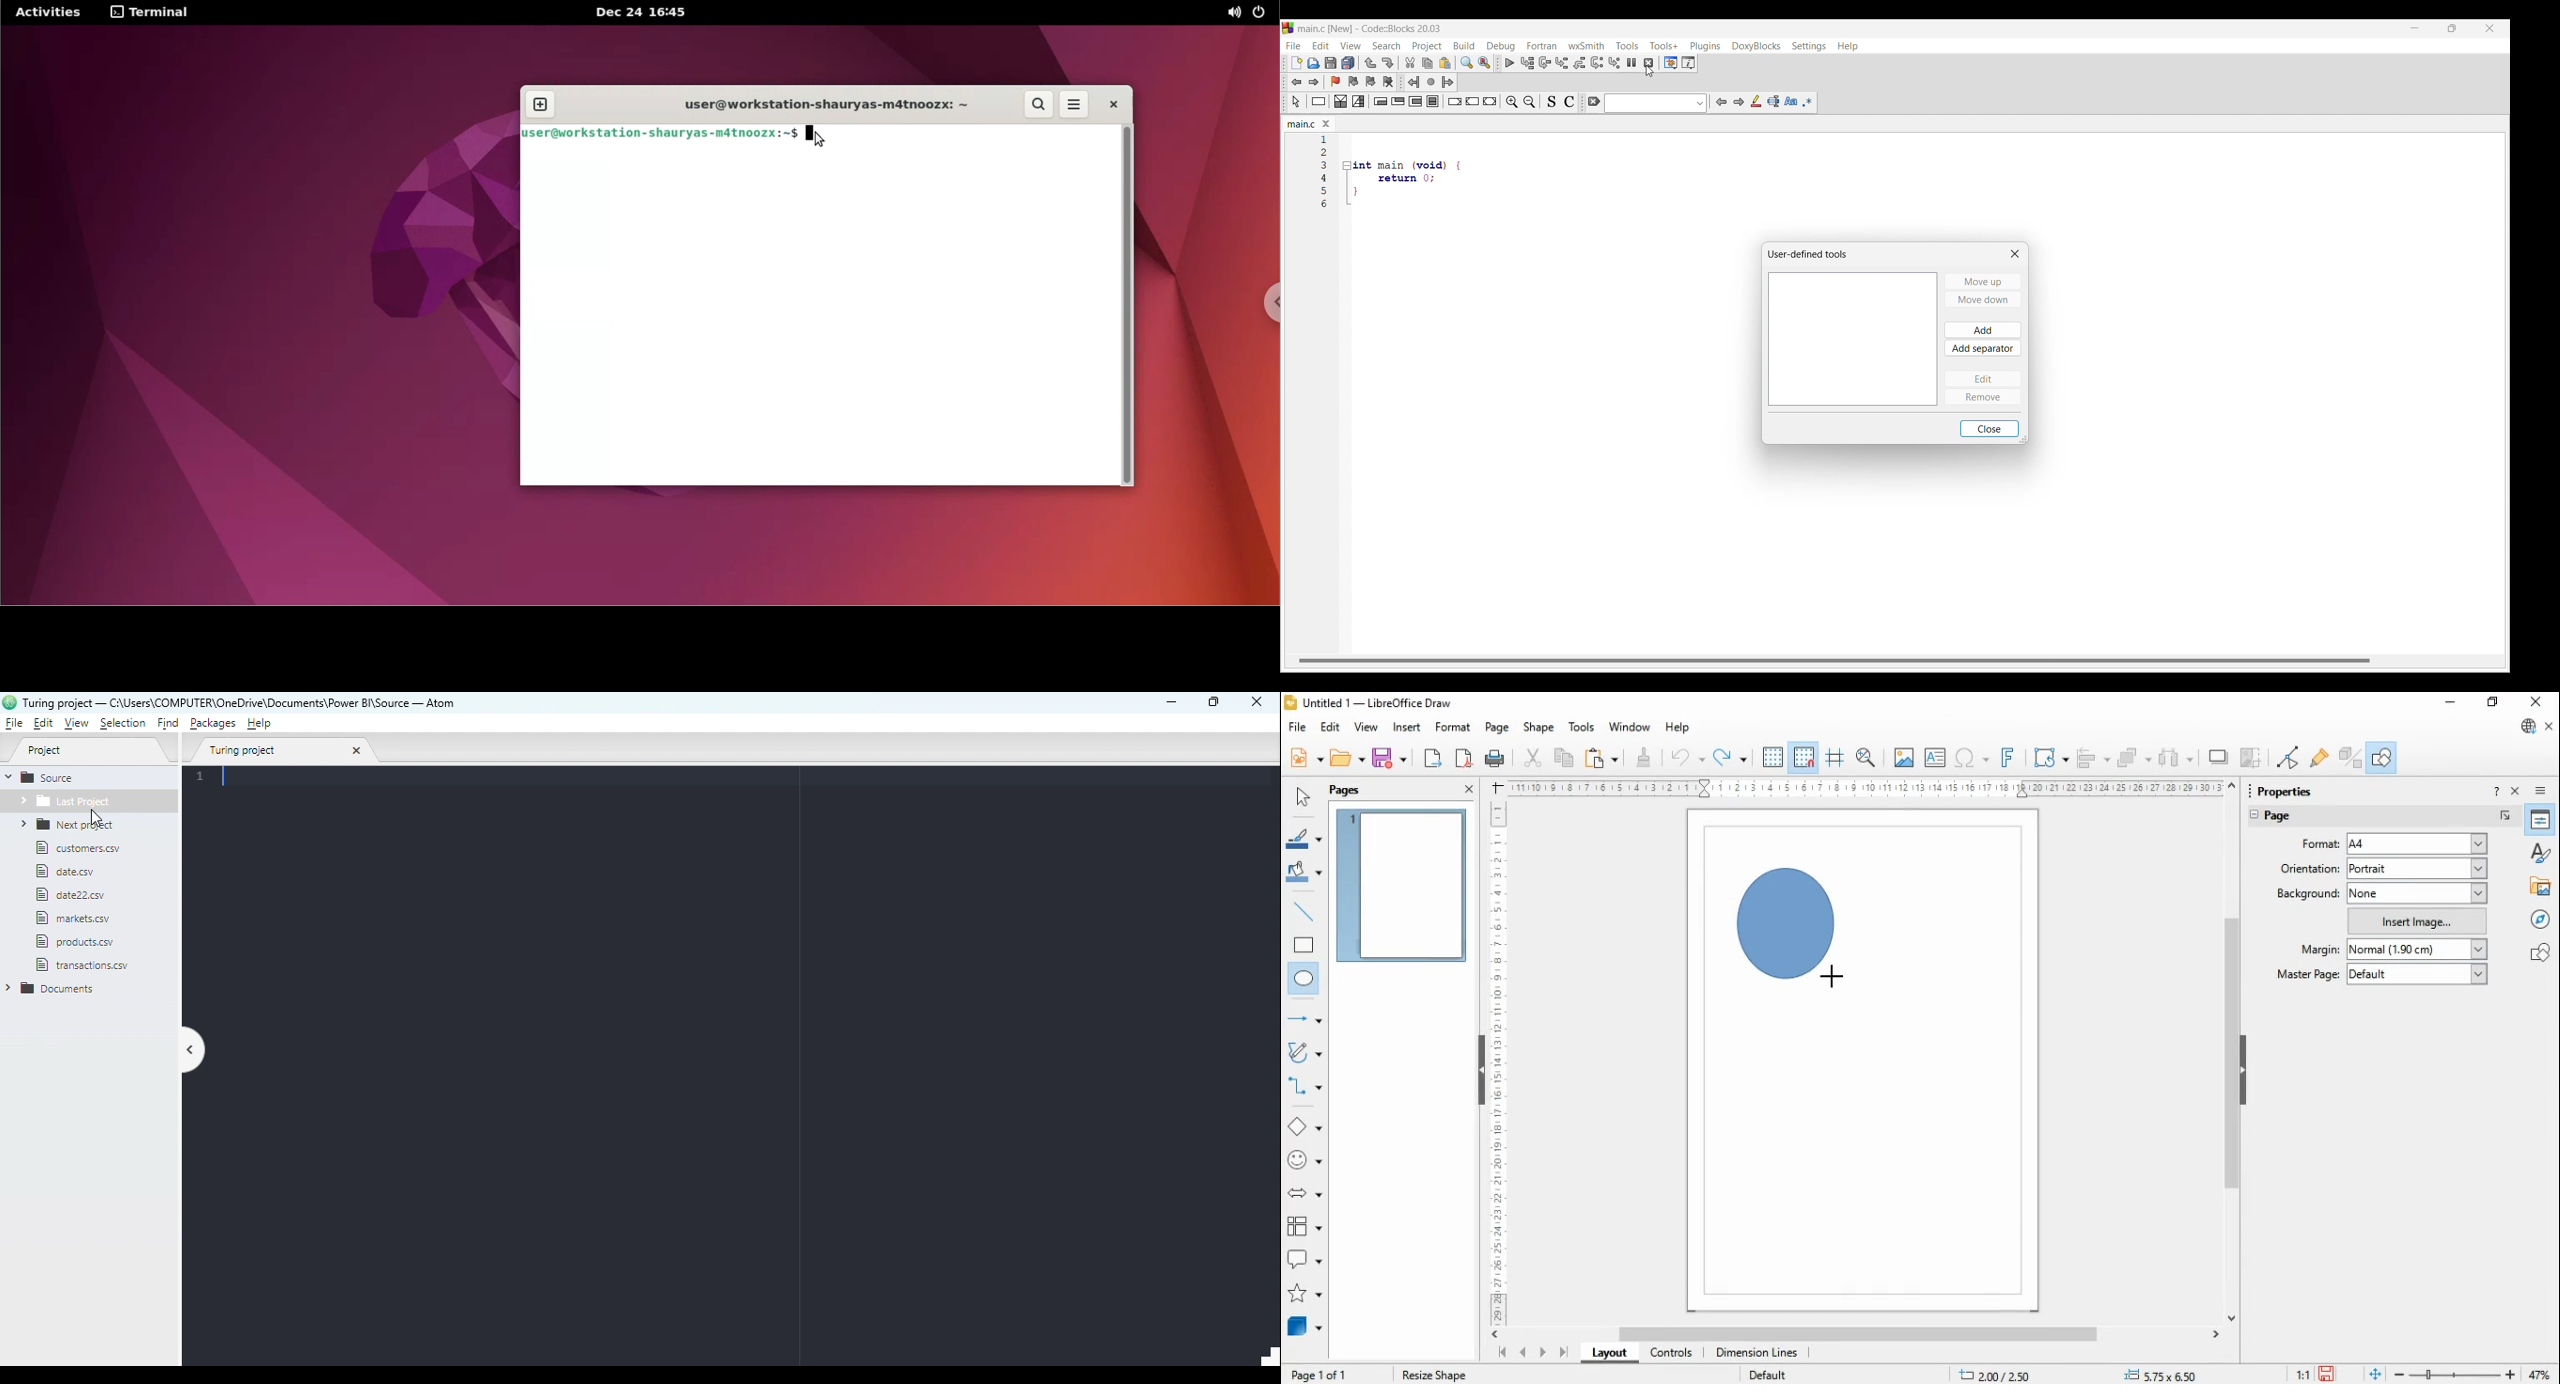 The image size is (2576, 1400). Describe the element at coordinates (2541, 819) in the screenshot. I see `properties` at that location.